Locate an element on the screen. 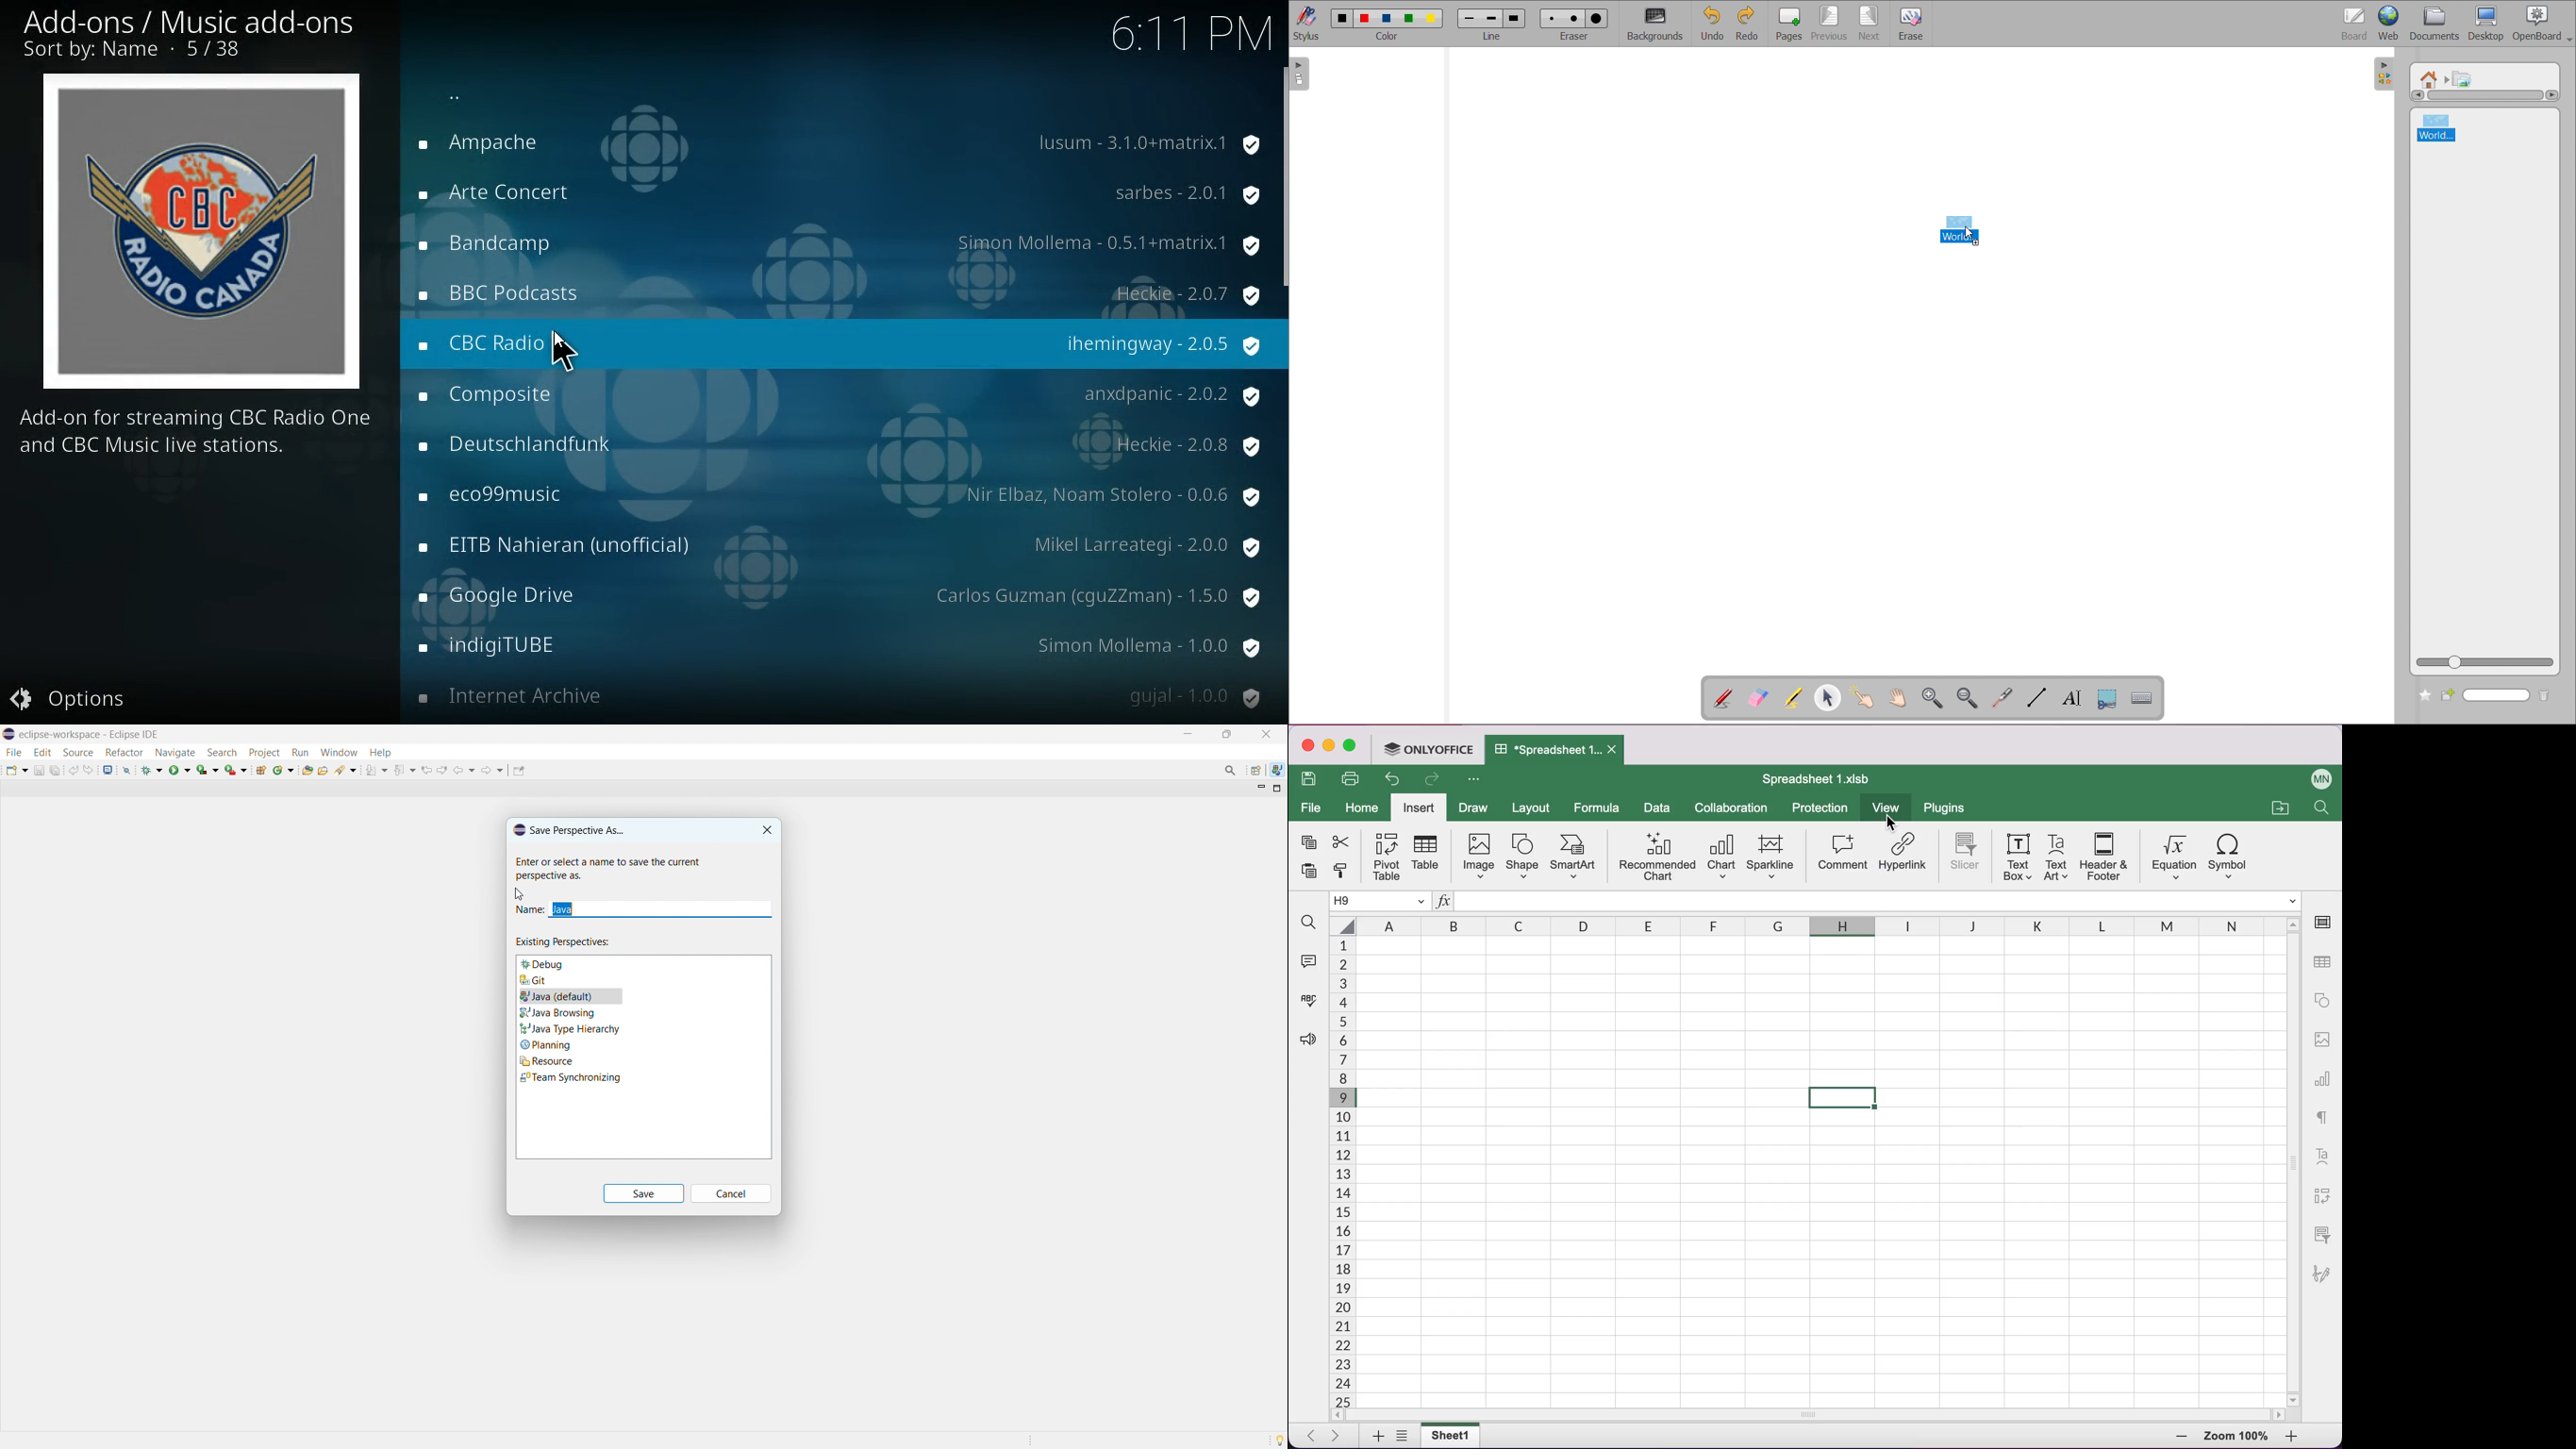  radio name is located at coordinates (500, 399).